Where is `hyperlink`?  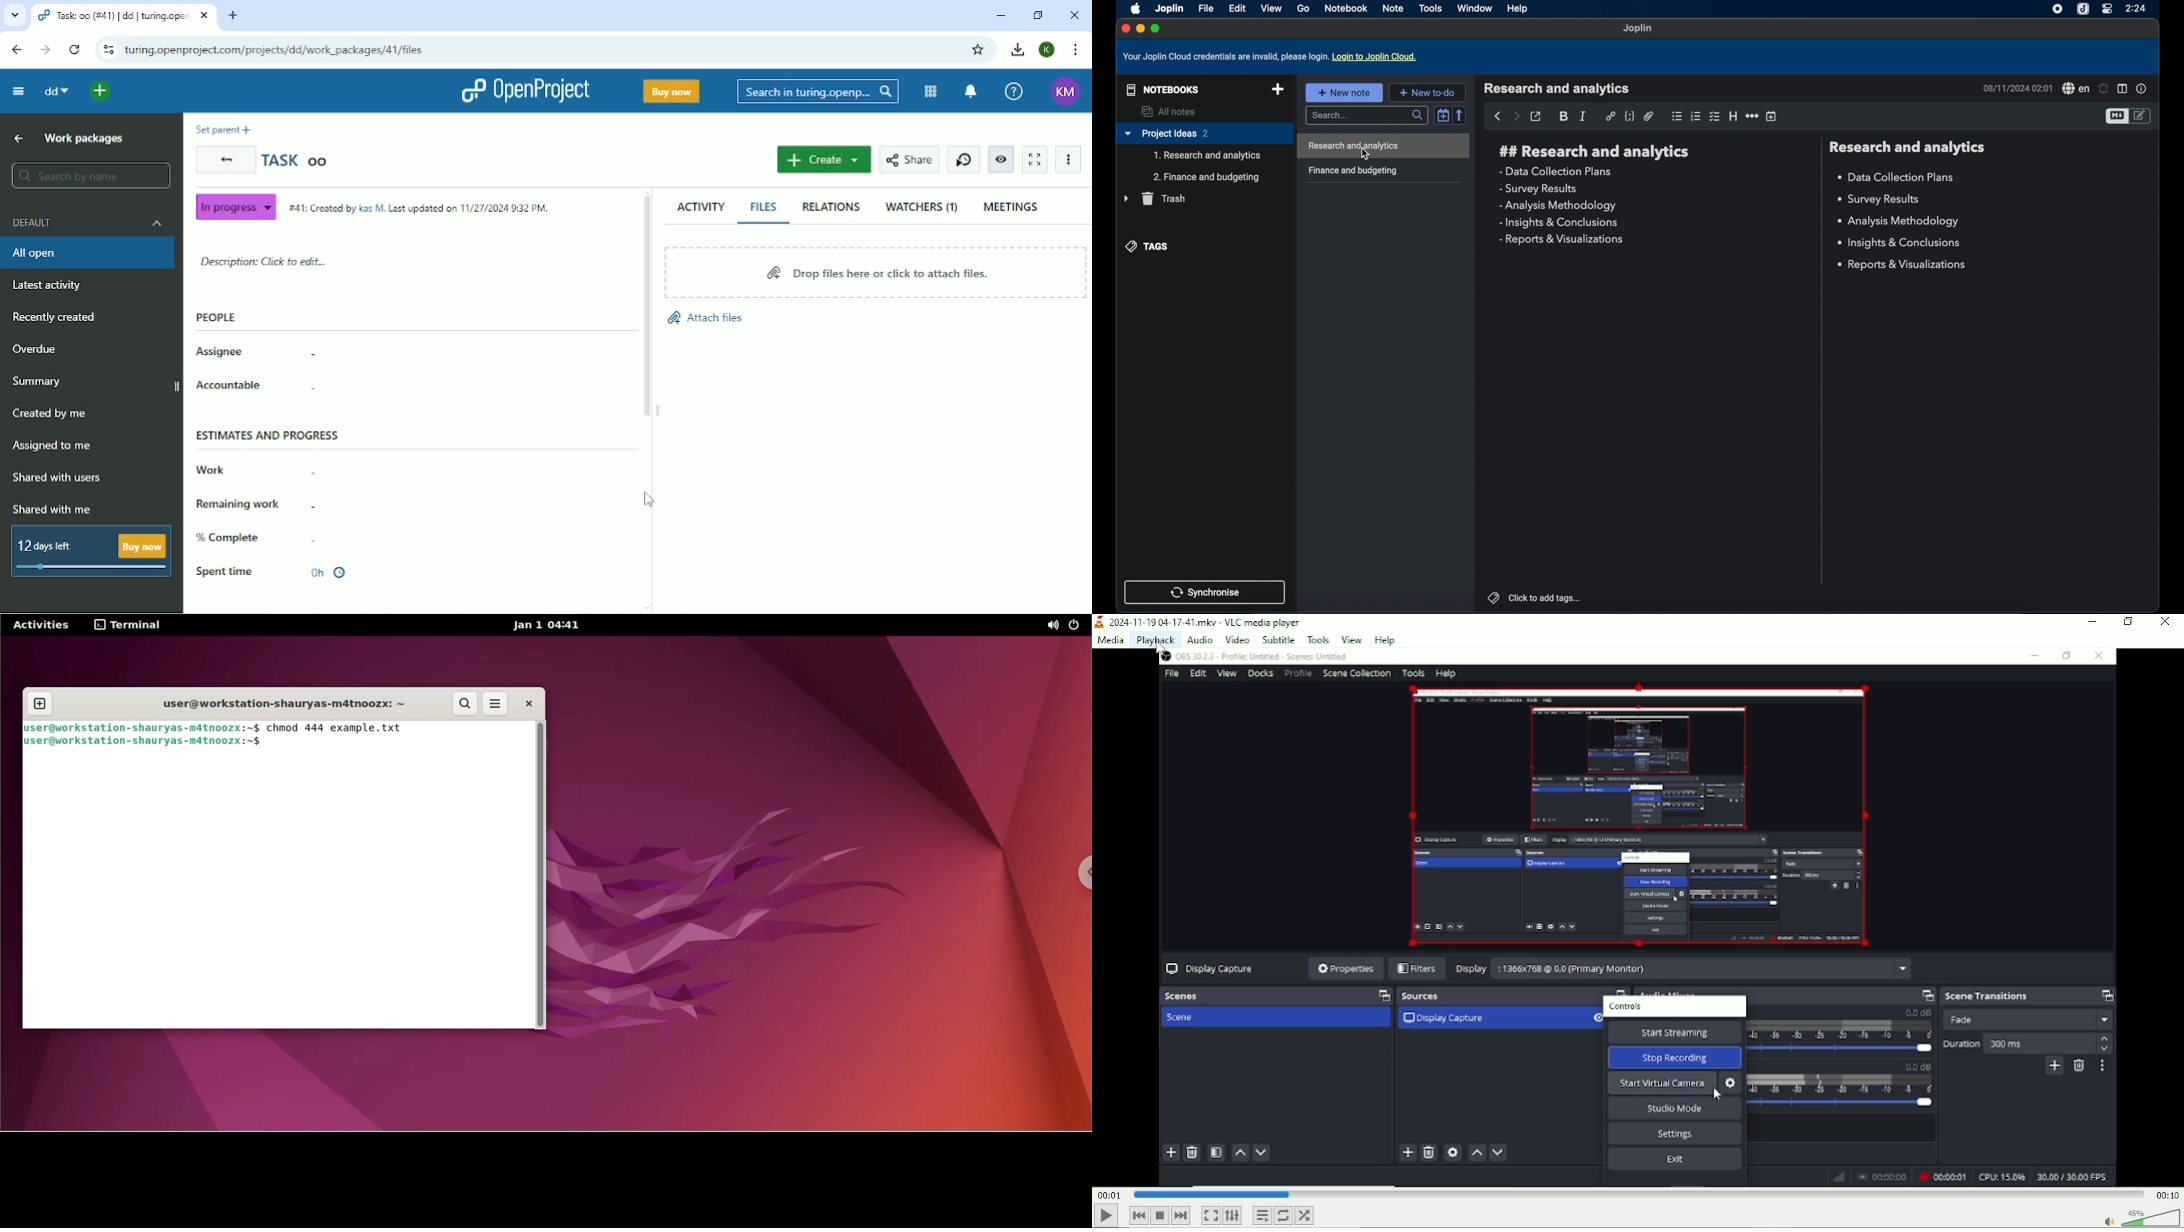 hyperlink is located at coordinates (1610, 116).